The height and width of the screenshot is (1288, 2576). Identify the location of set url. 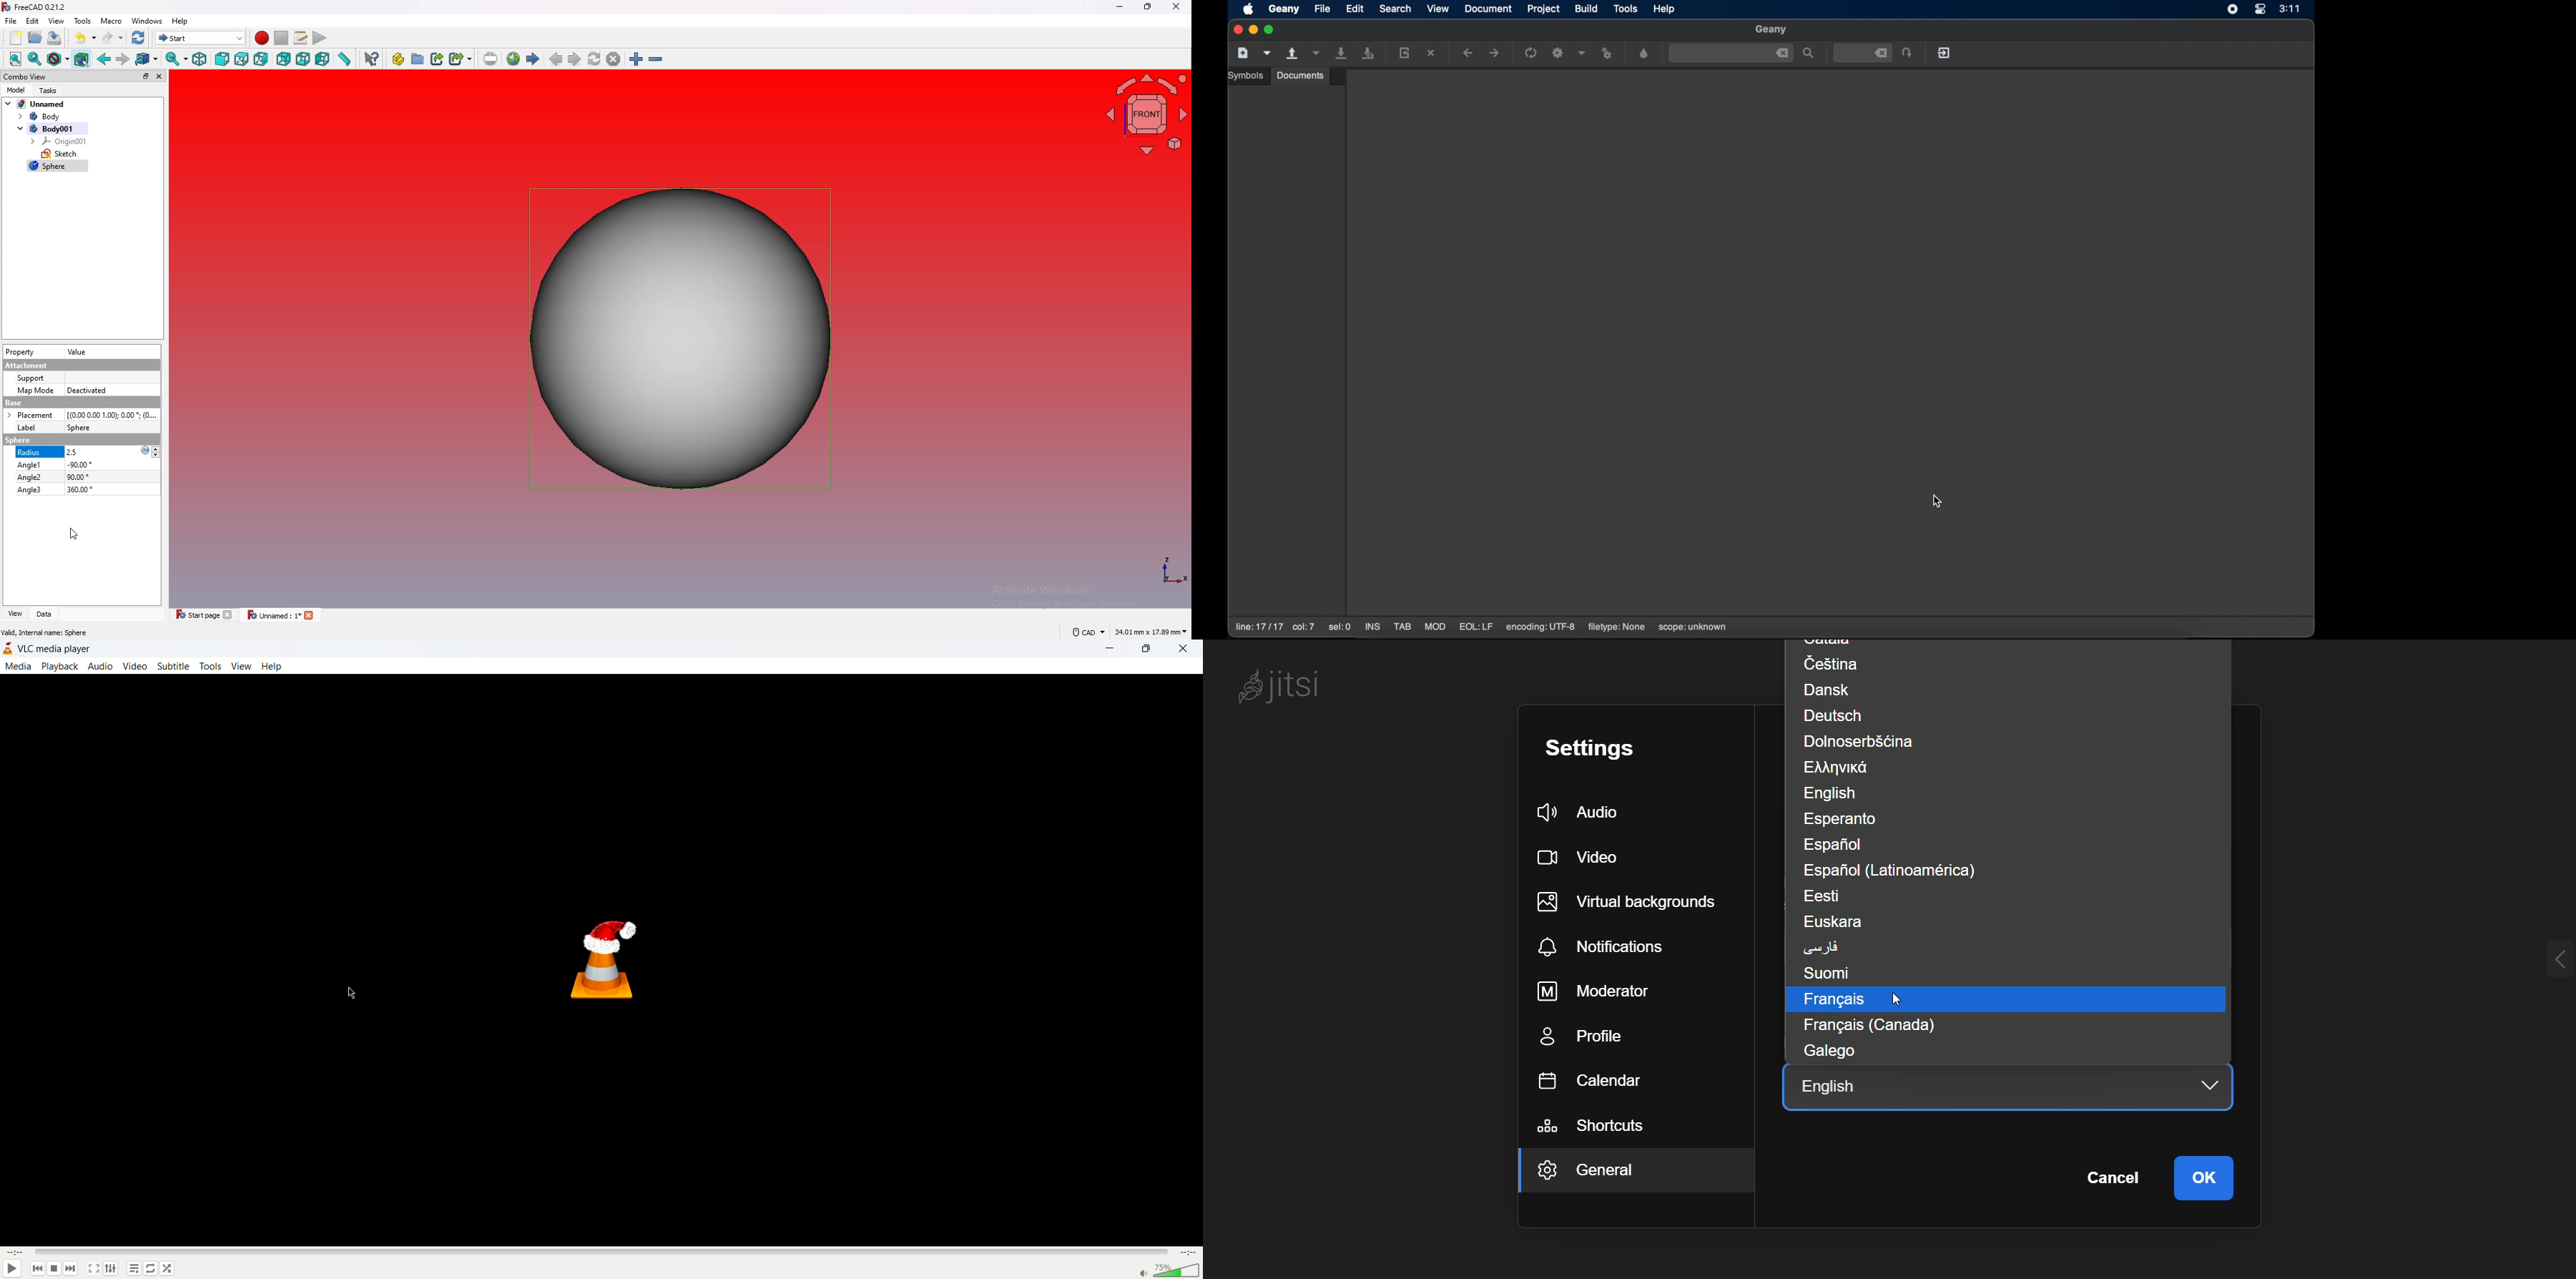
(490, 59).